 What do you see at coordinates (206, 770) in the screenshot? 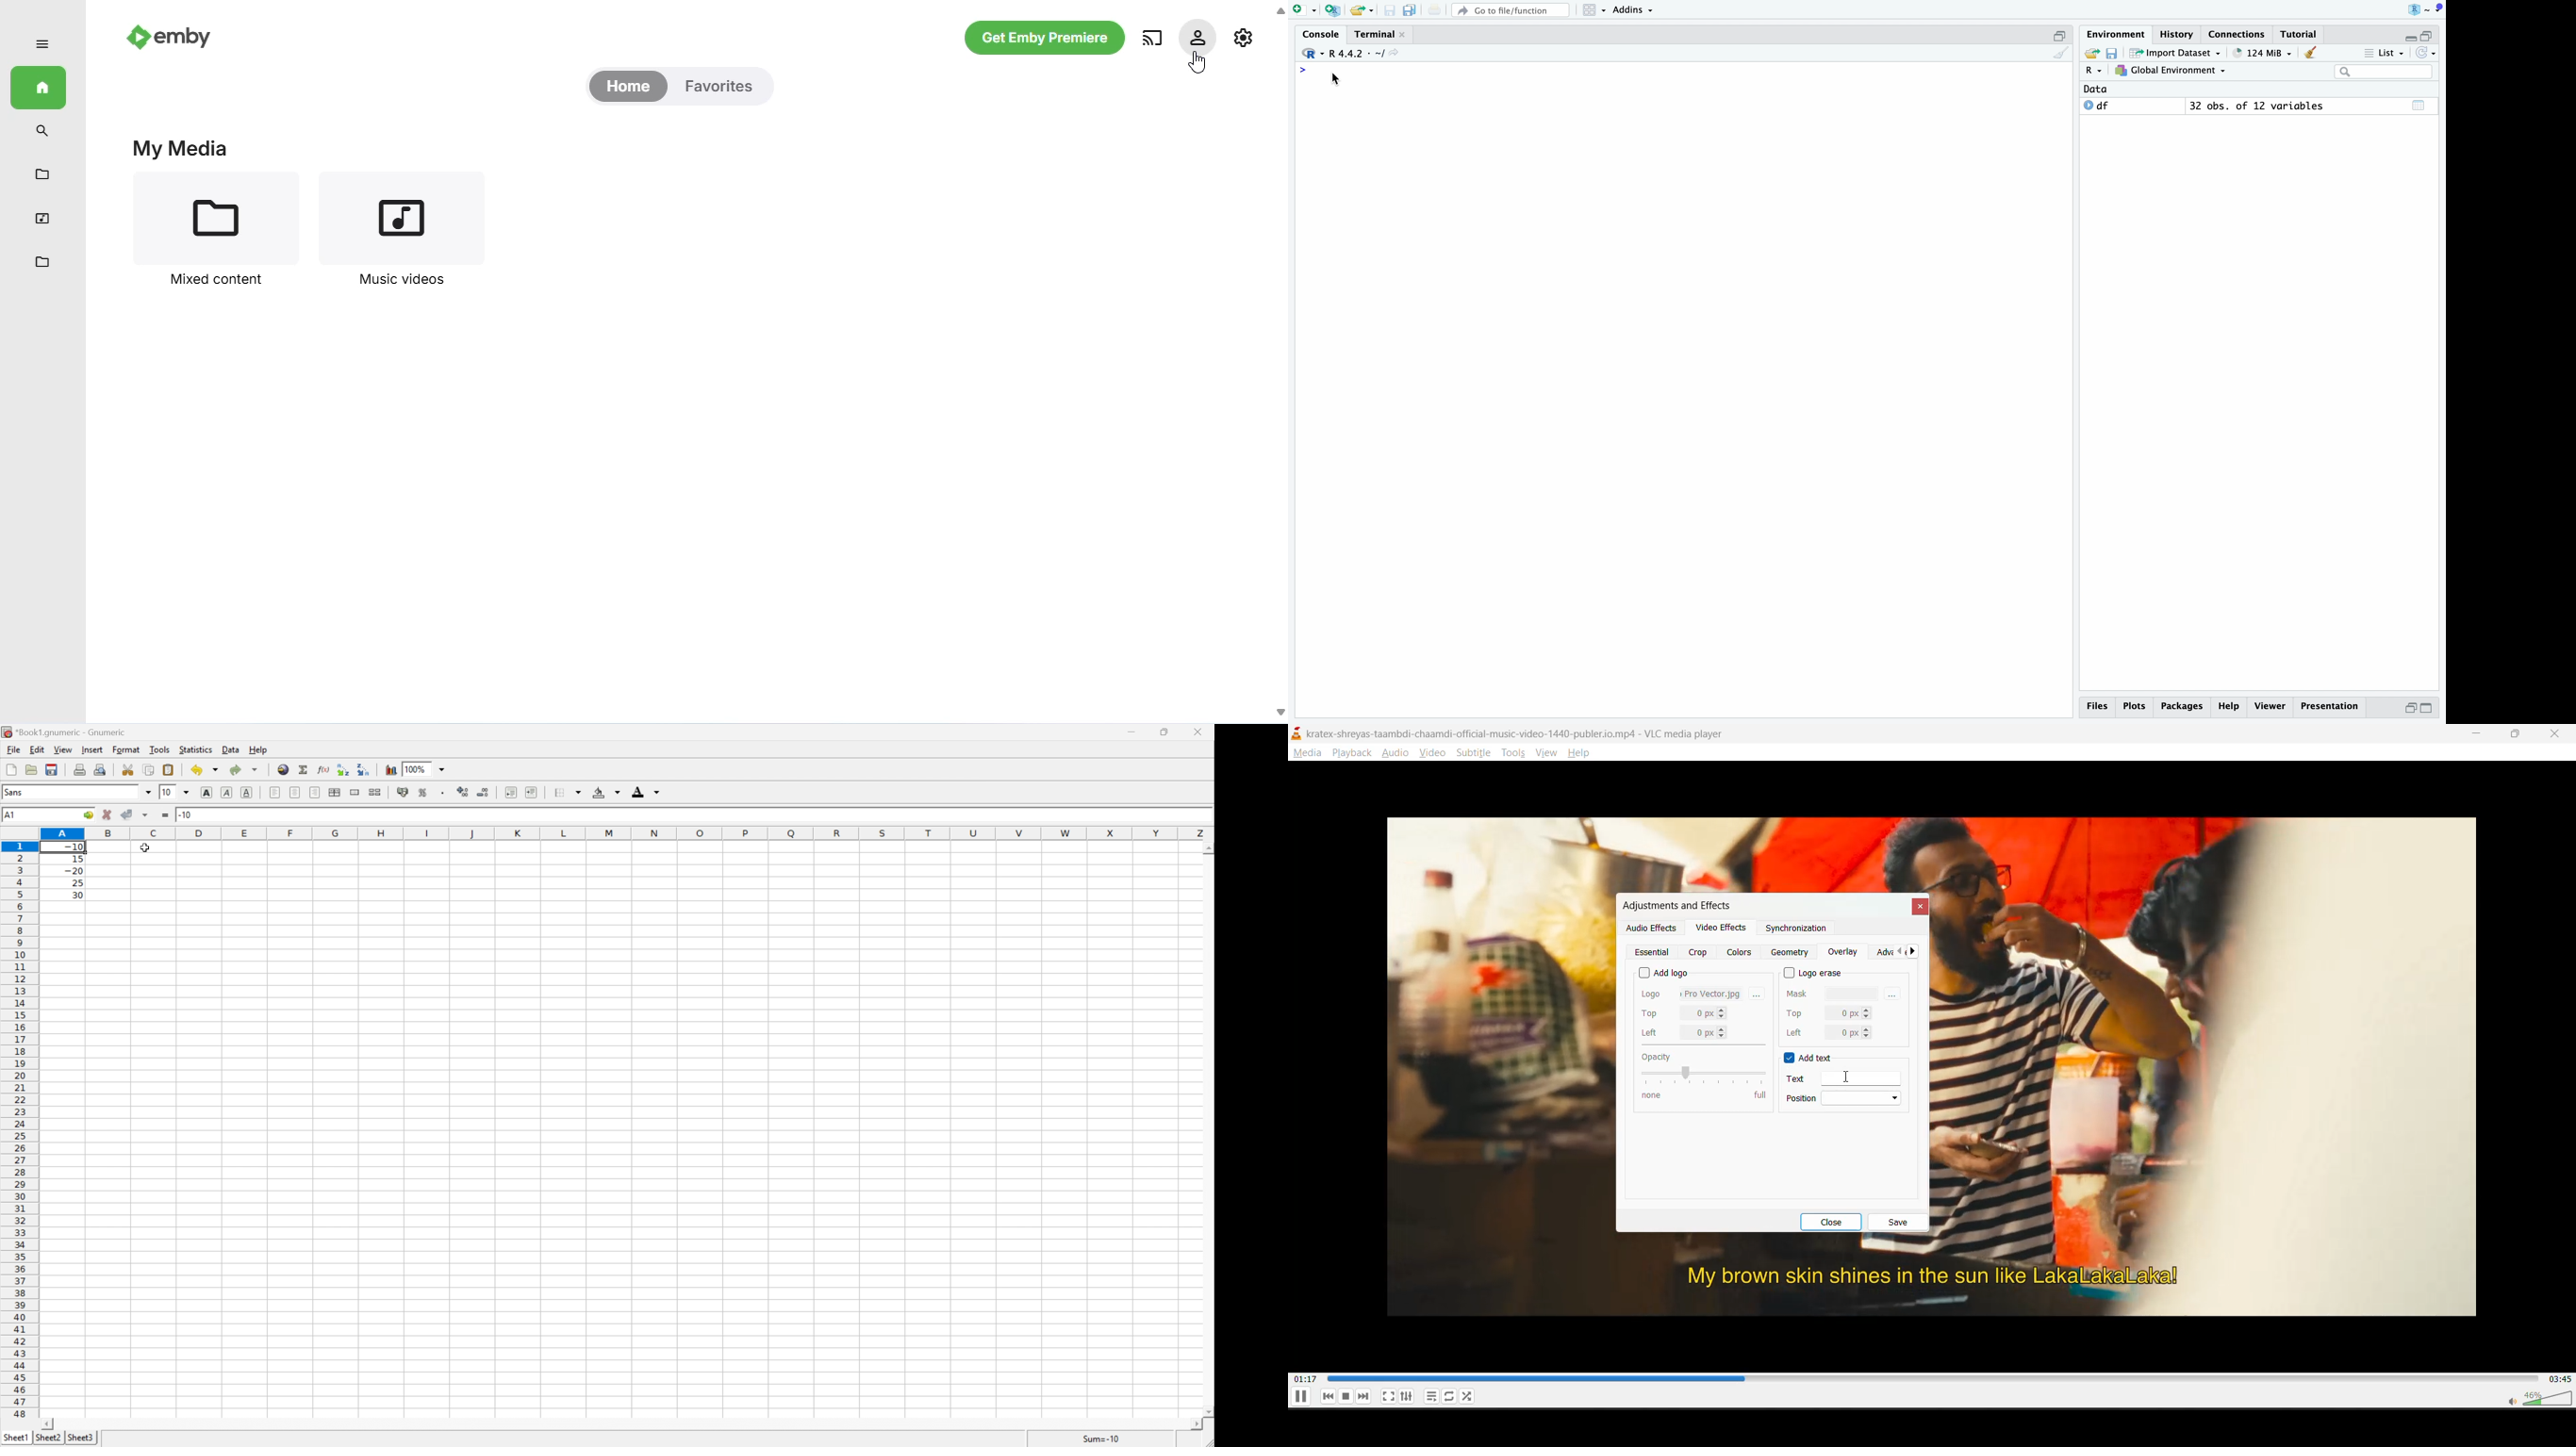
I see `Undo` at bounding box center [206, 770].